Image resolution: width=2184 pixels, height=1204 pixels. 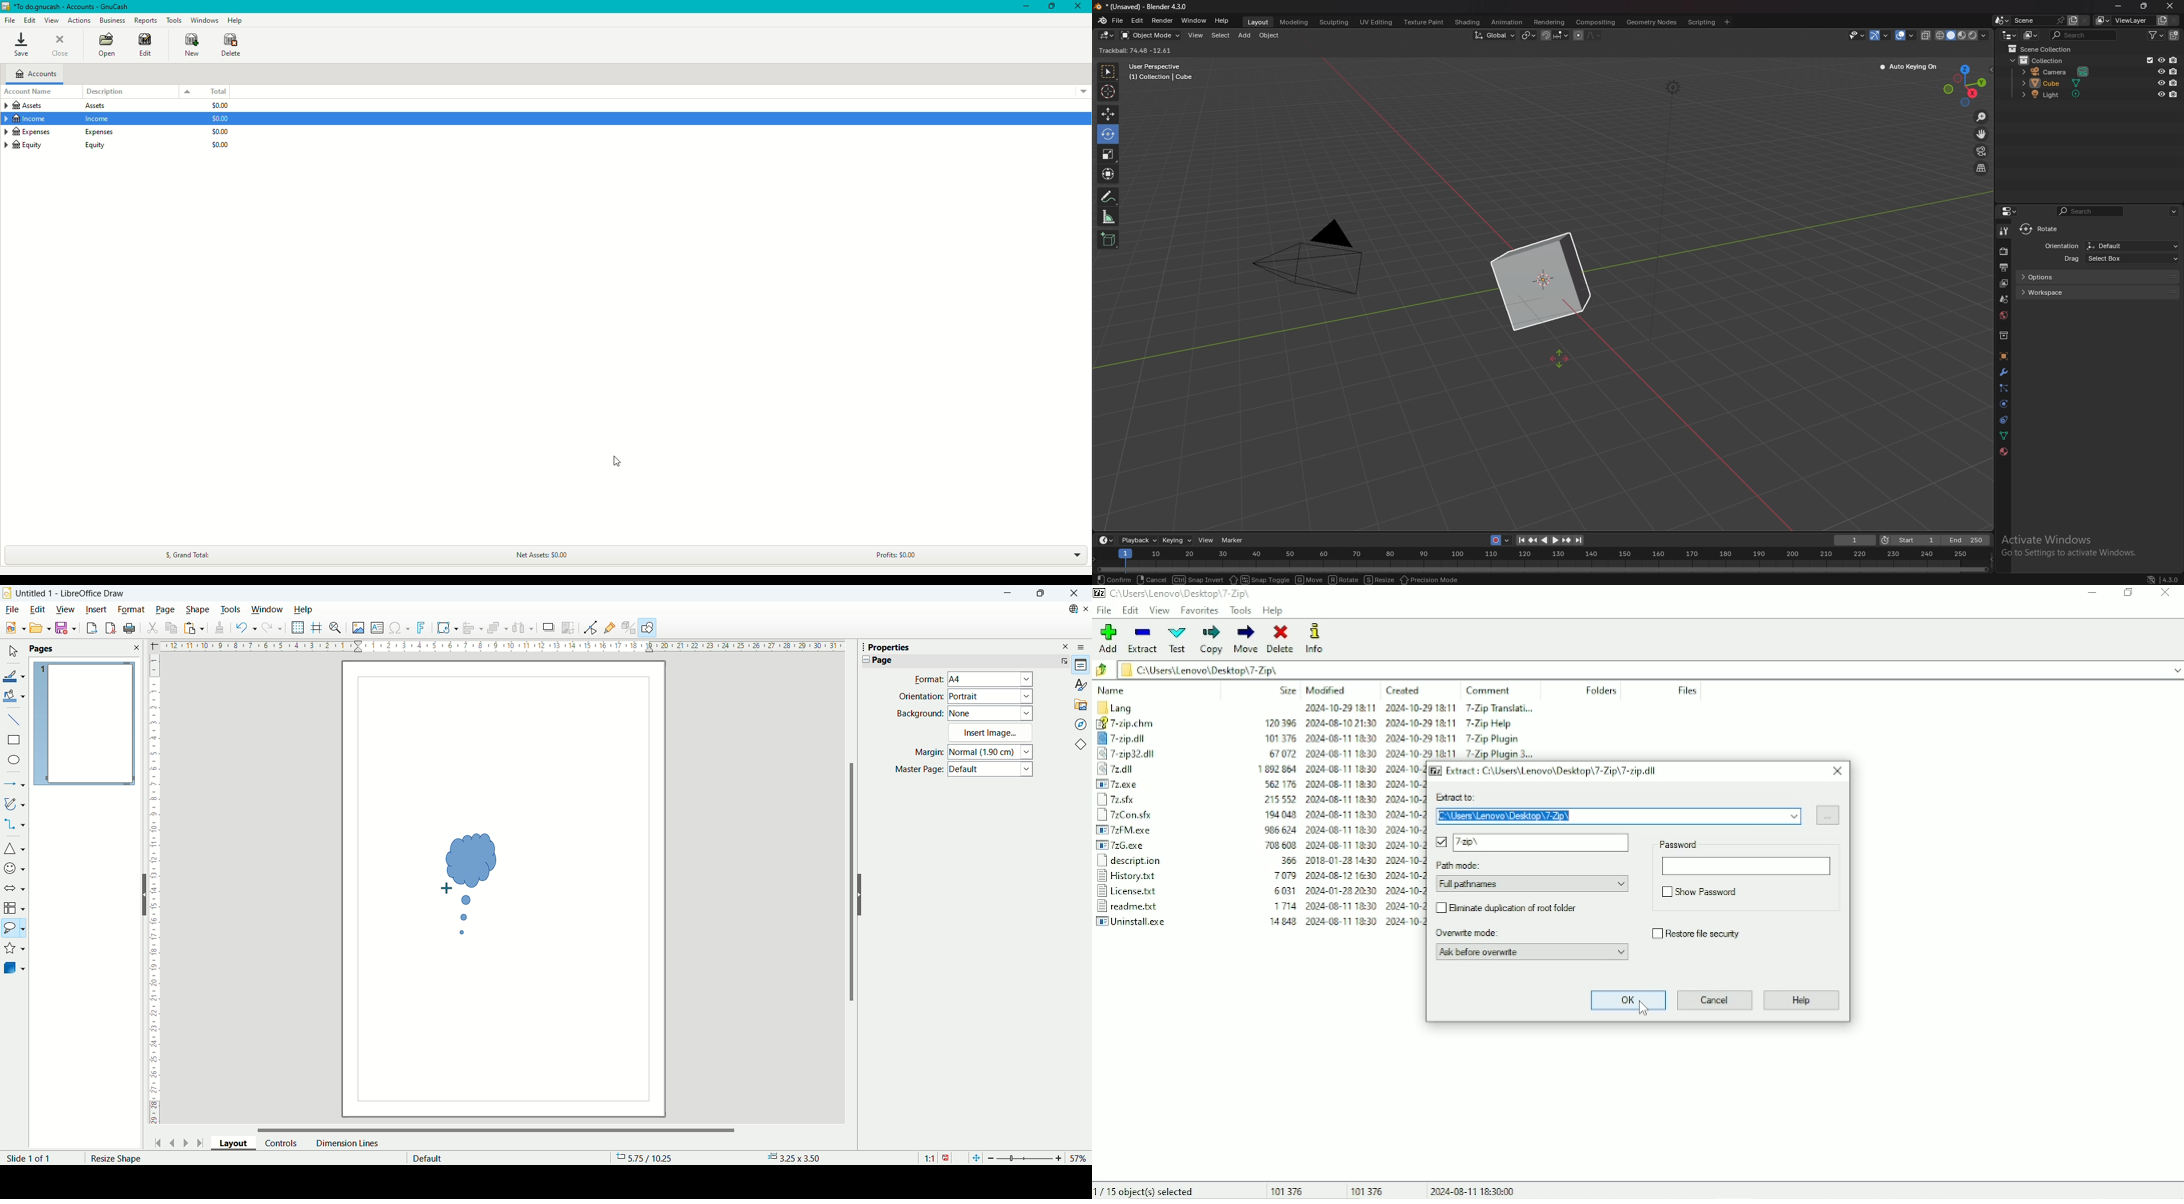 I want to click on coordinates, so click(x=650, y=1158).